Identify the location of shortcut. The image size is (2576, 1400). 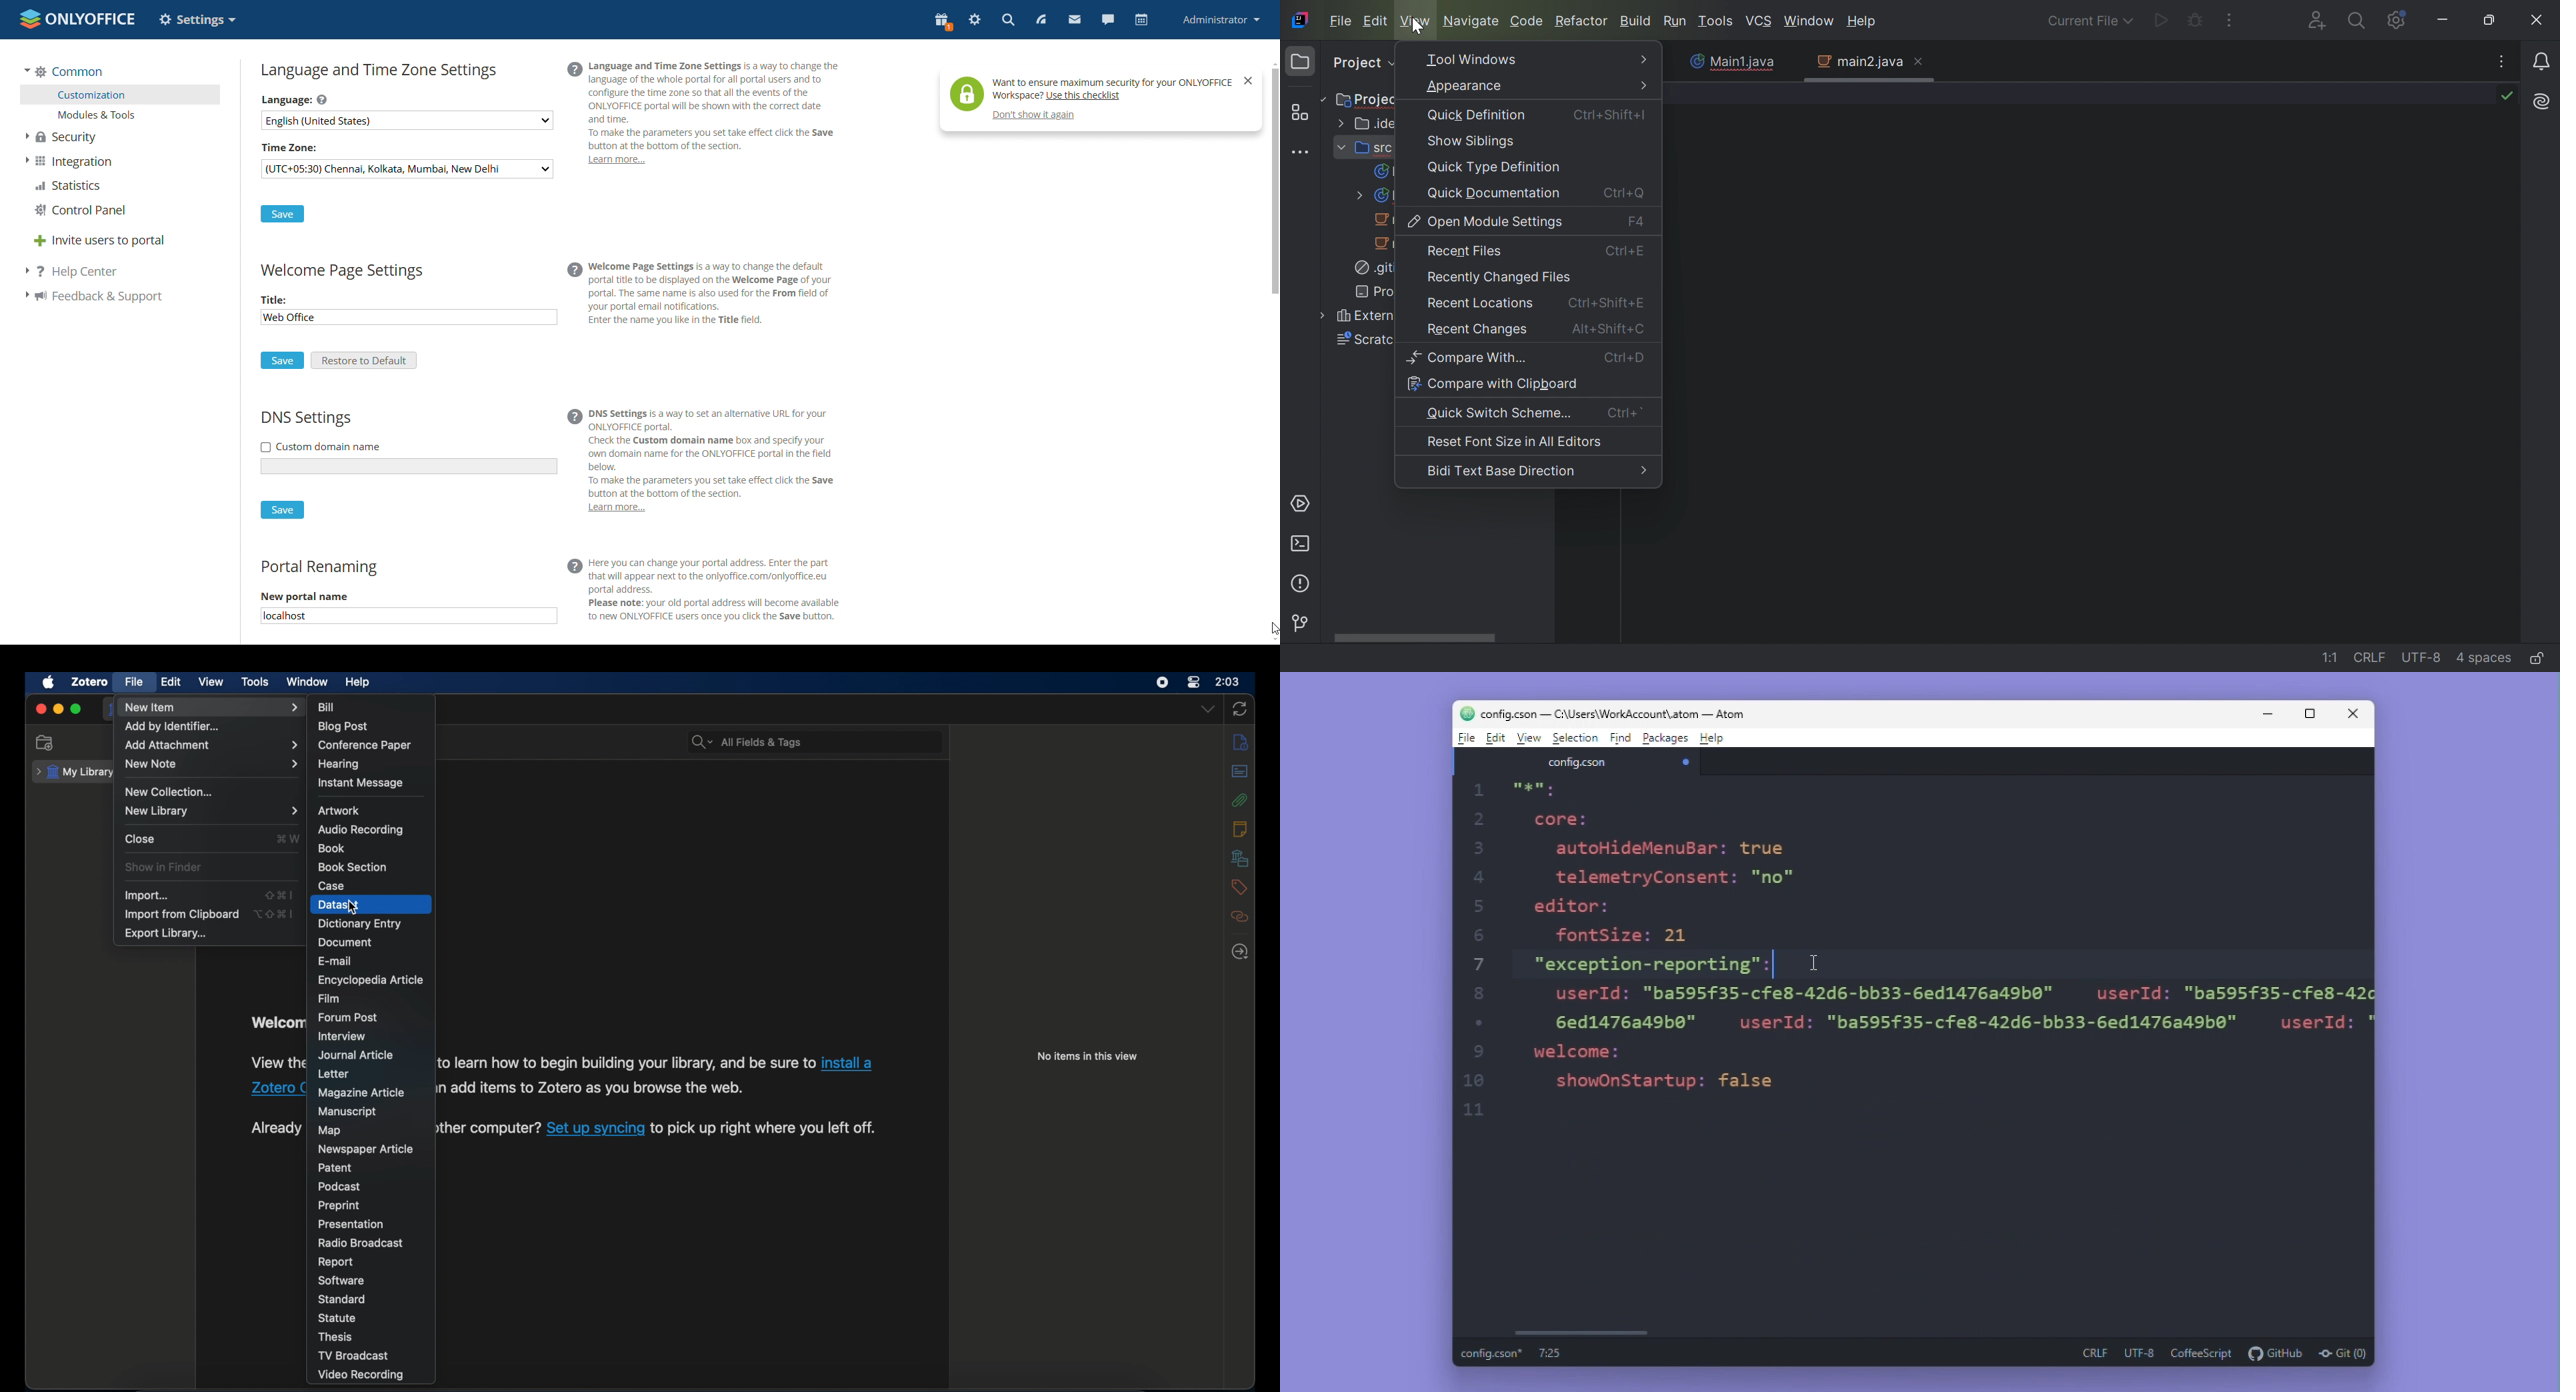
(288, 838).